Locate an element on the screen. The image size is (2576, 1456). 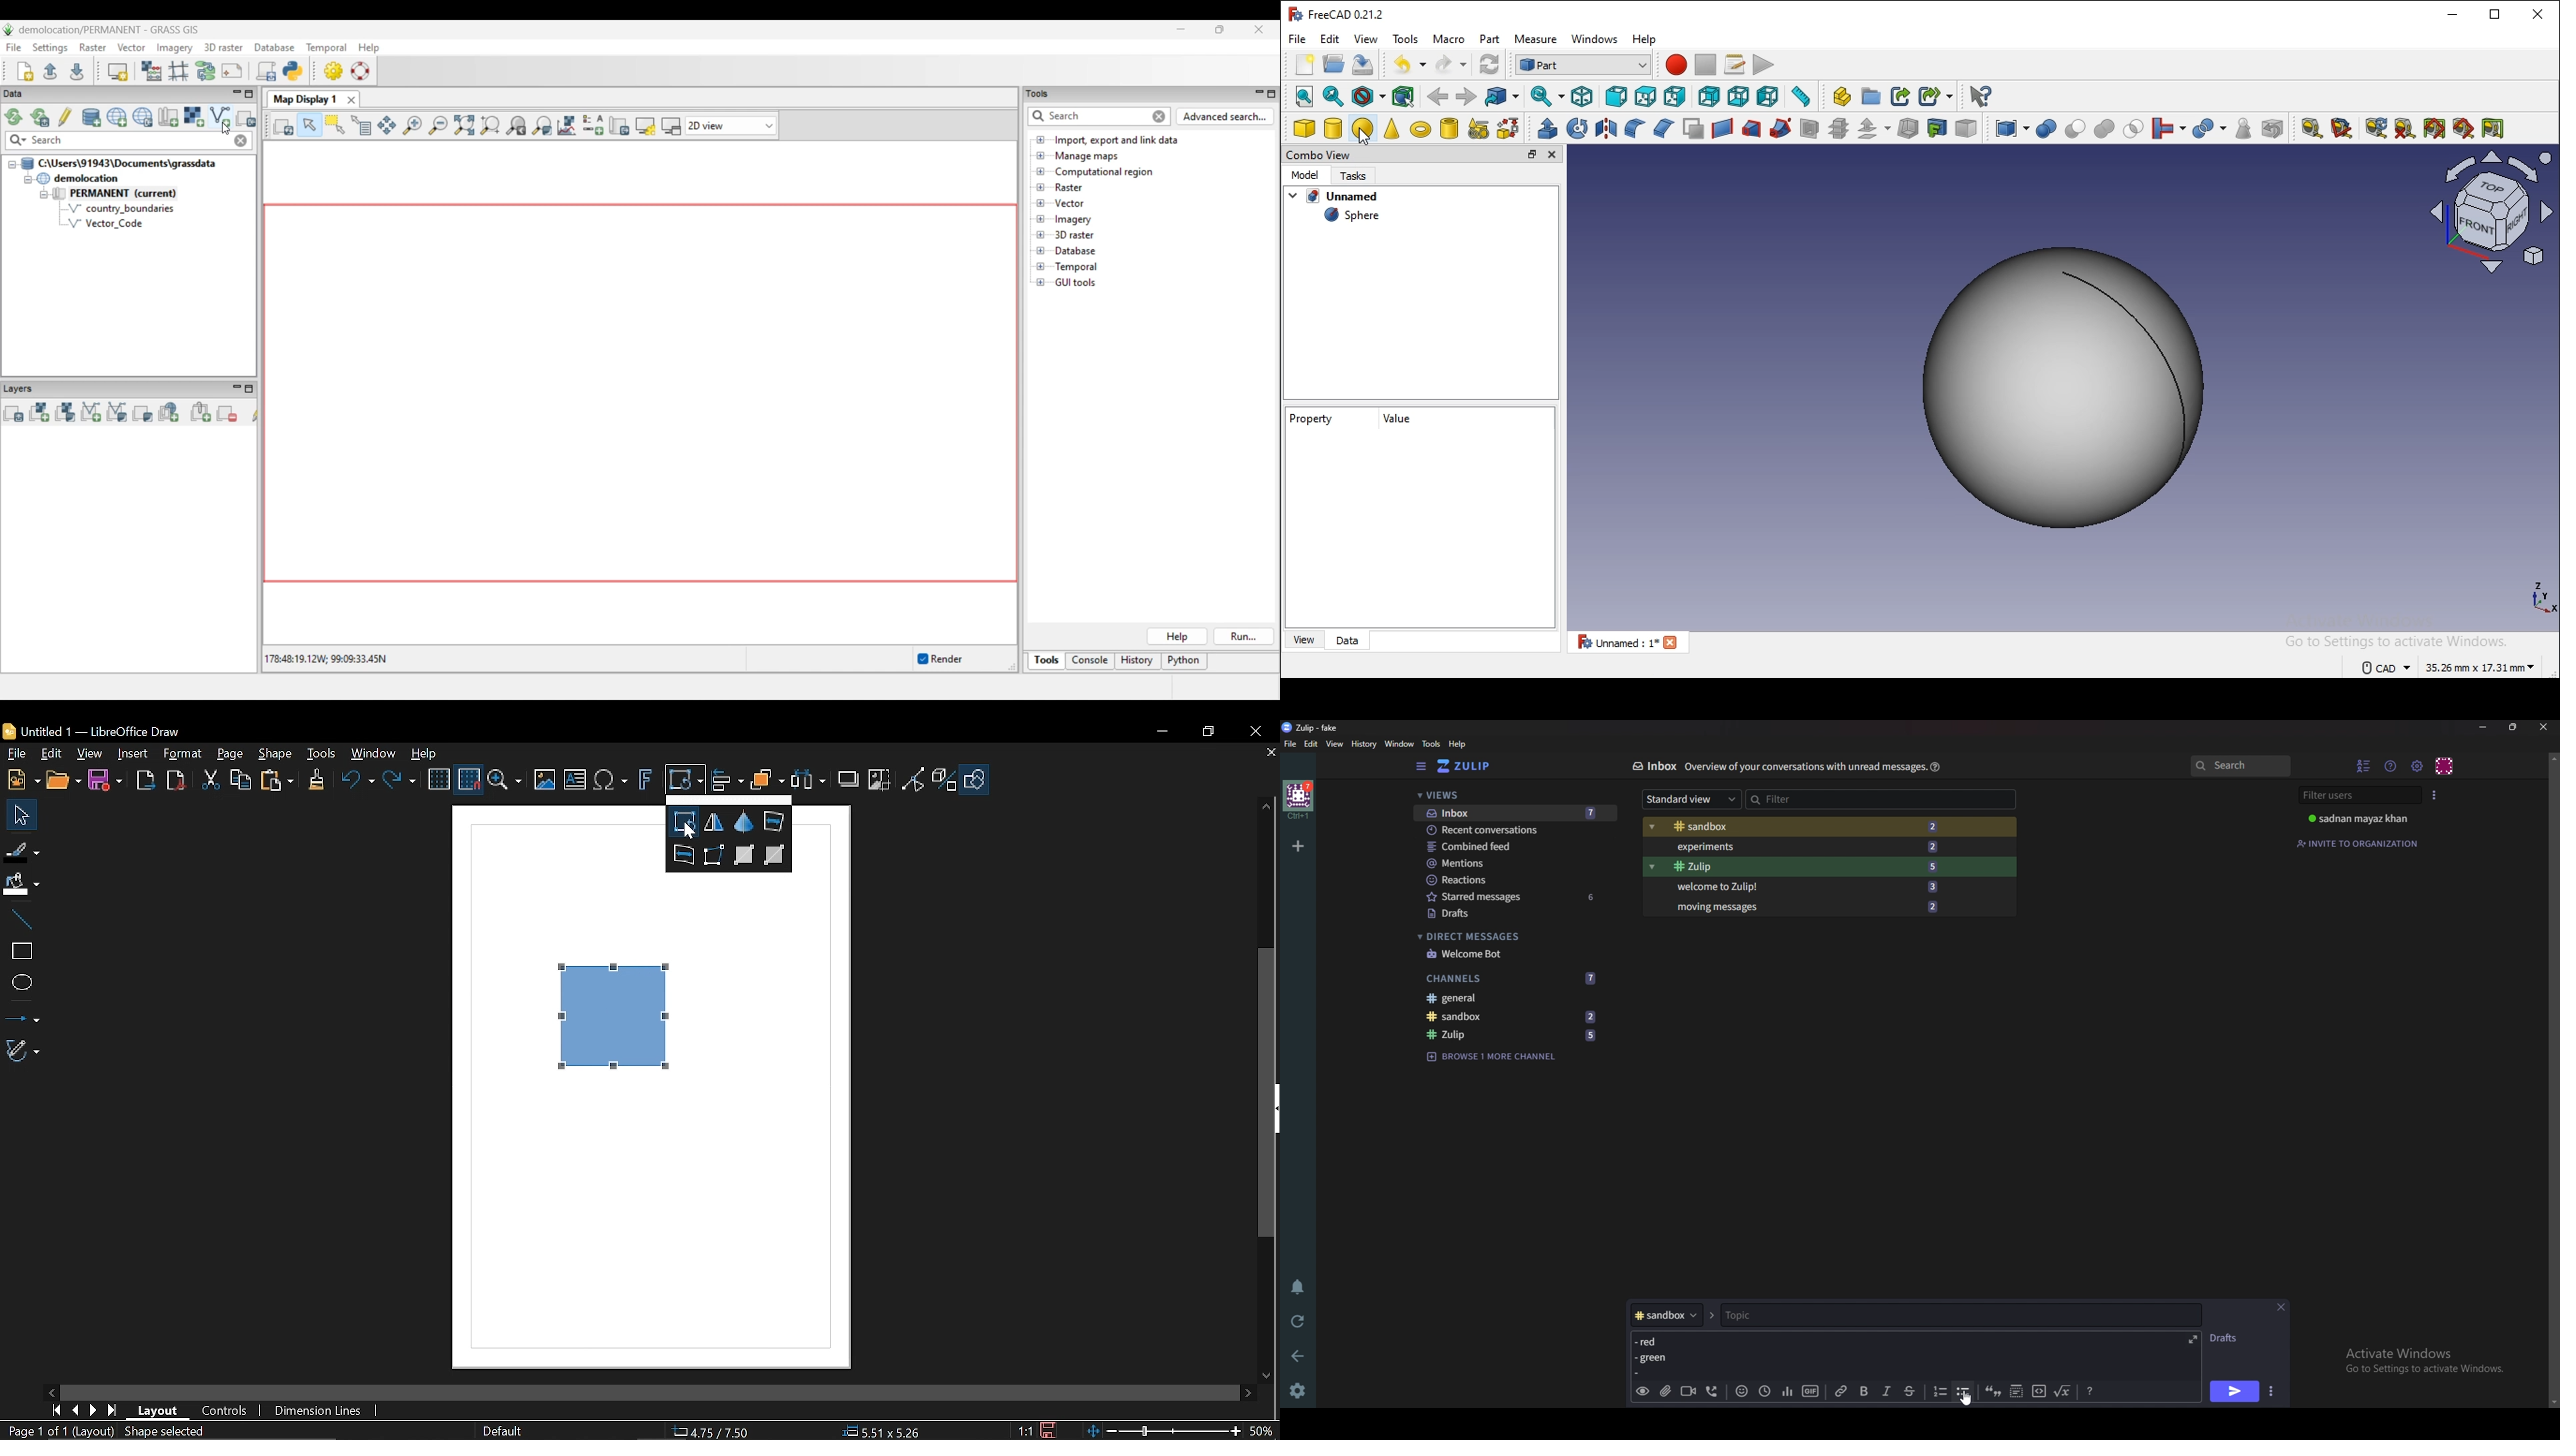
Shaped selected is located at coordinates (169, 1431).